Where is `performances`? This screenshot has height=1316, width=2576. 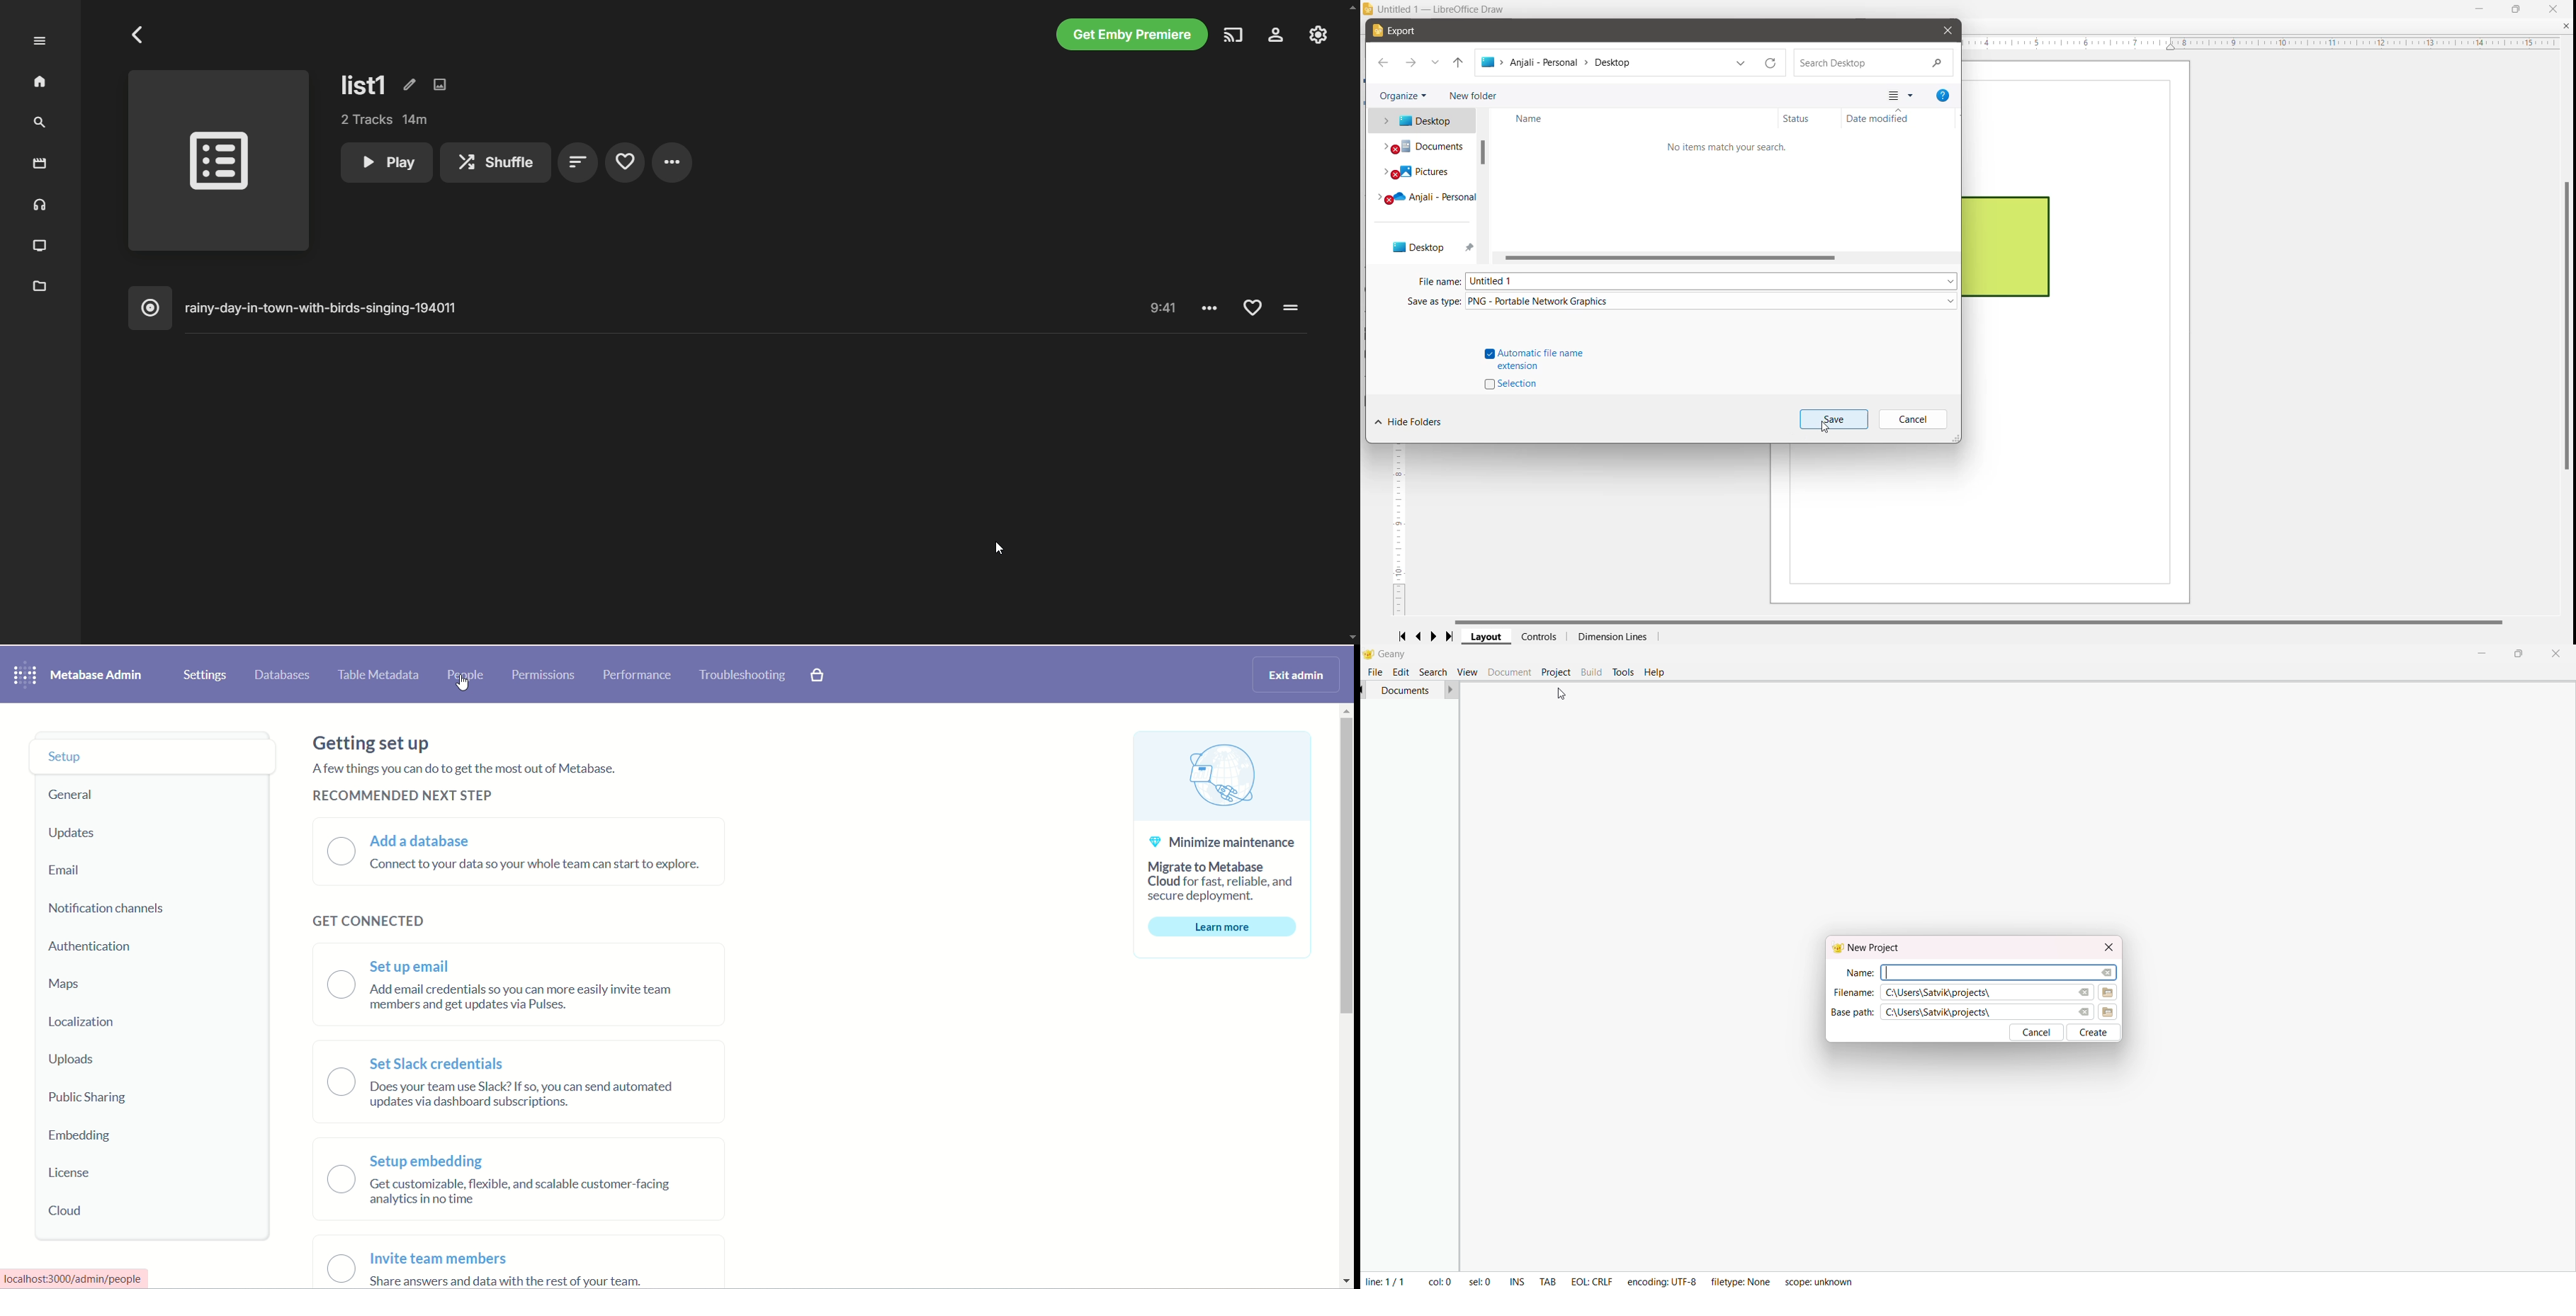
performances is located at coordinates (638, 676).